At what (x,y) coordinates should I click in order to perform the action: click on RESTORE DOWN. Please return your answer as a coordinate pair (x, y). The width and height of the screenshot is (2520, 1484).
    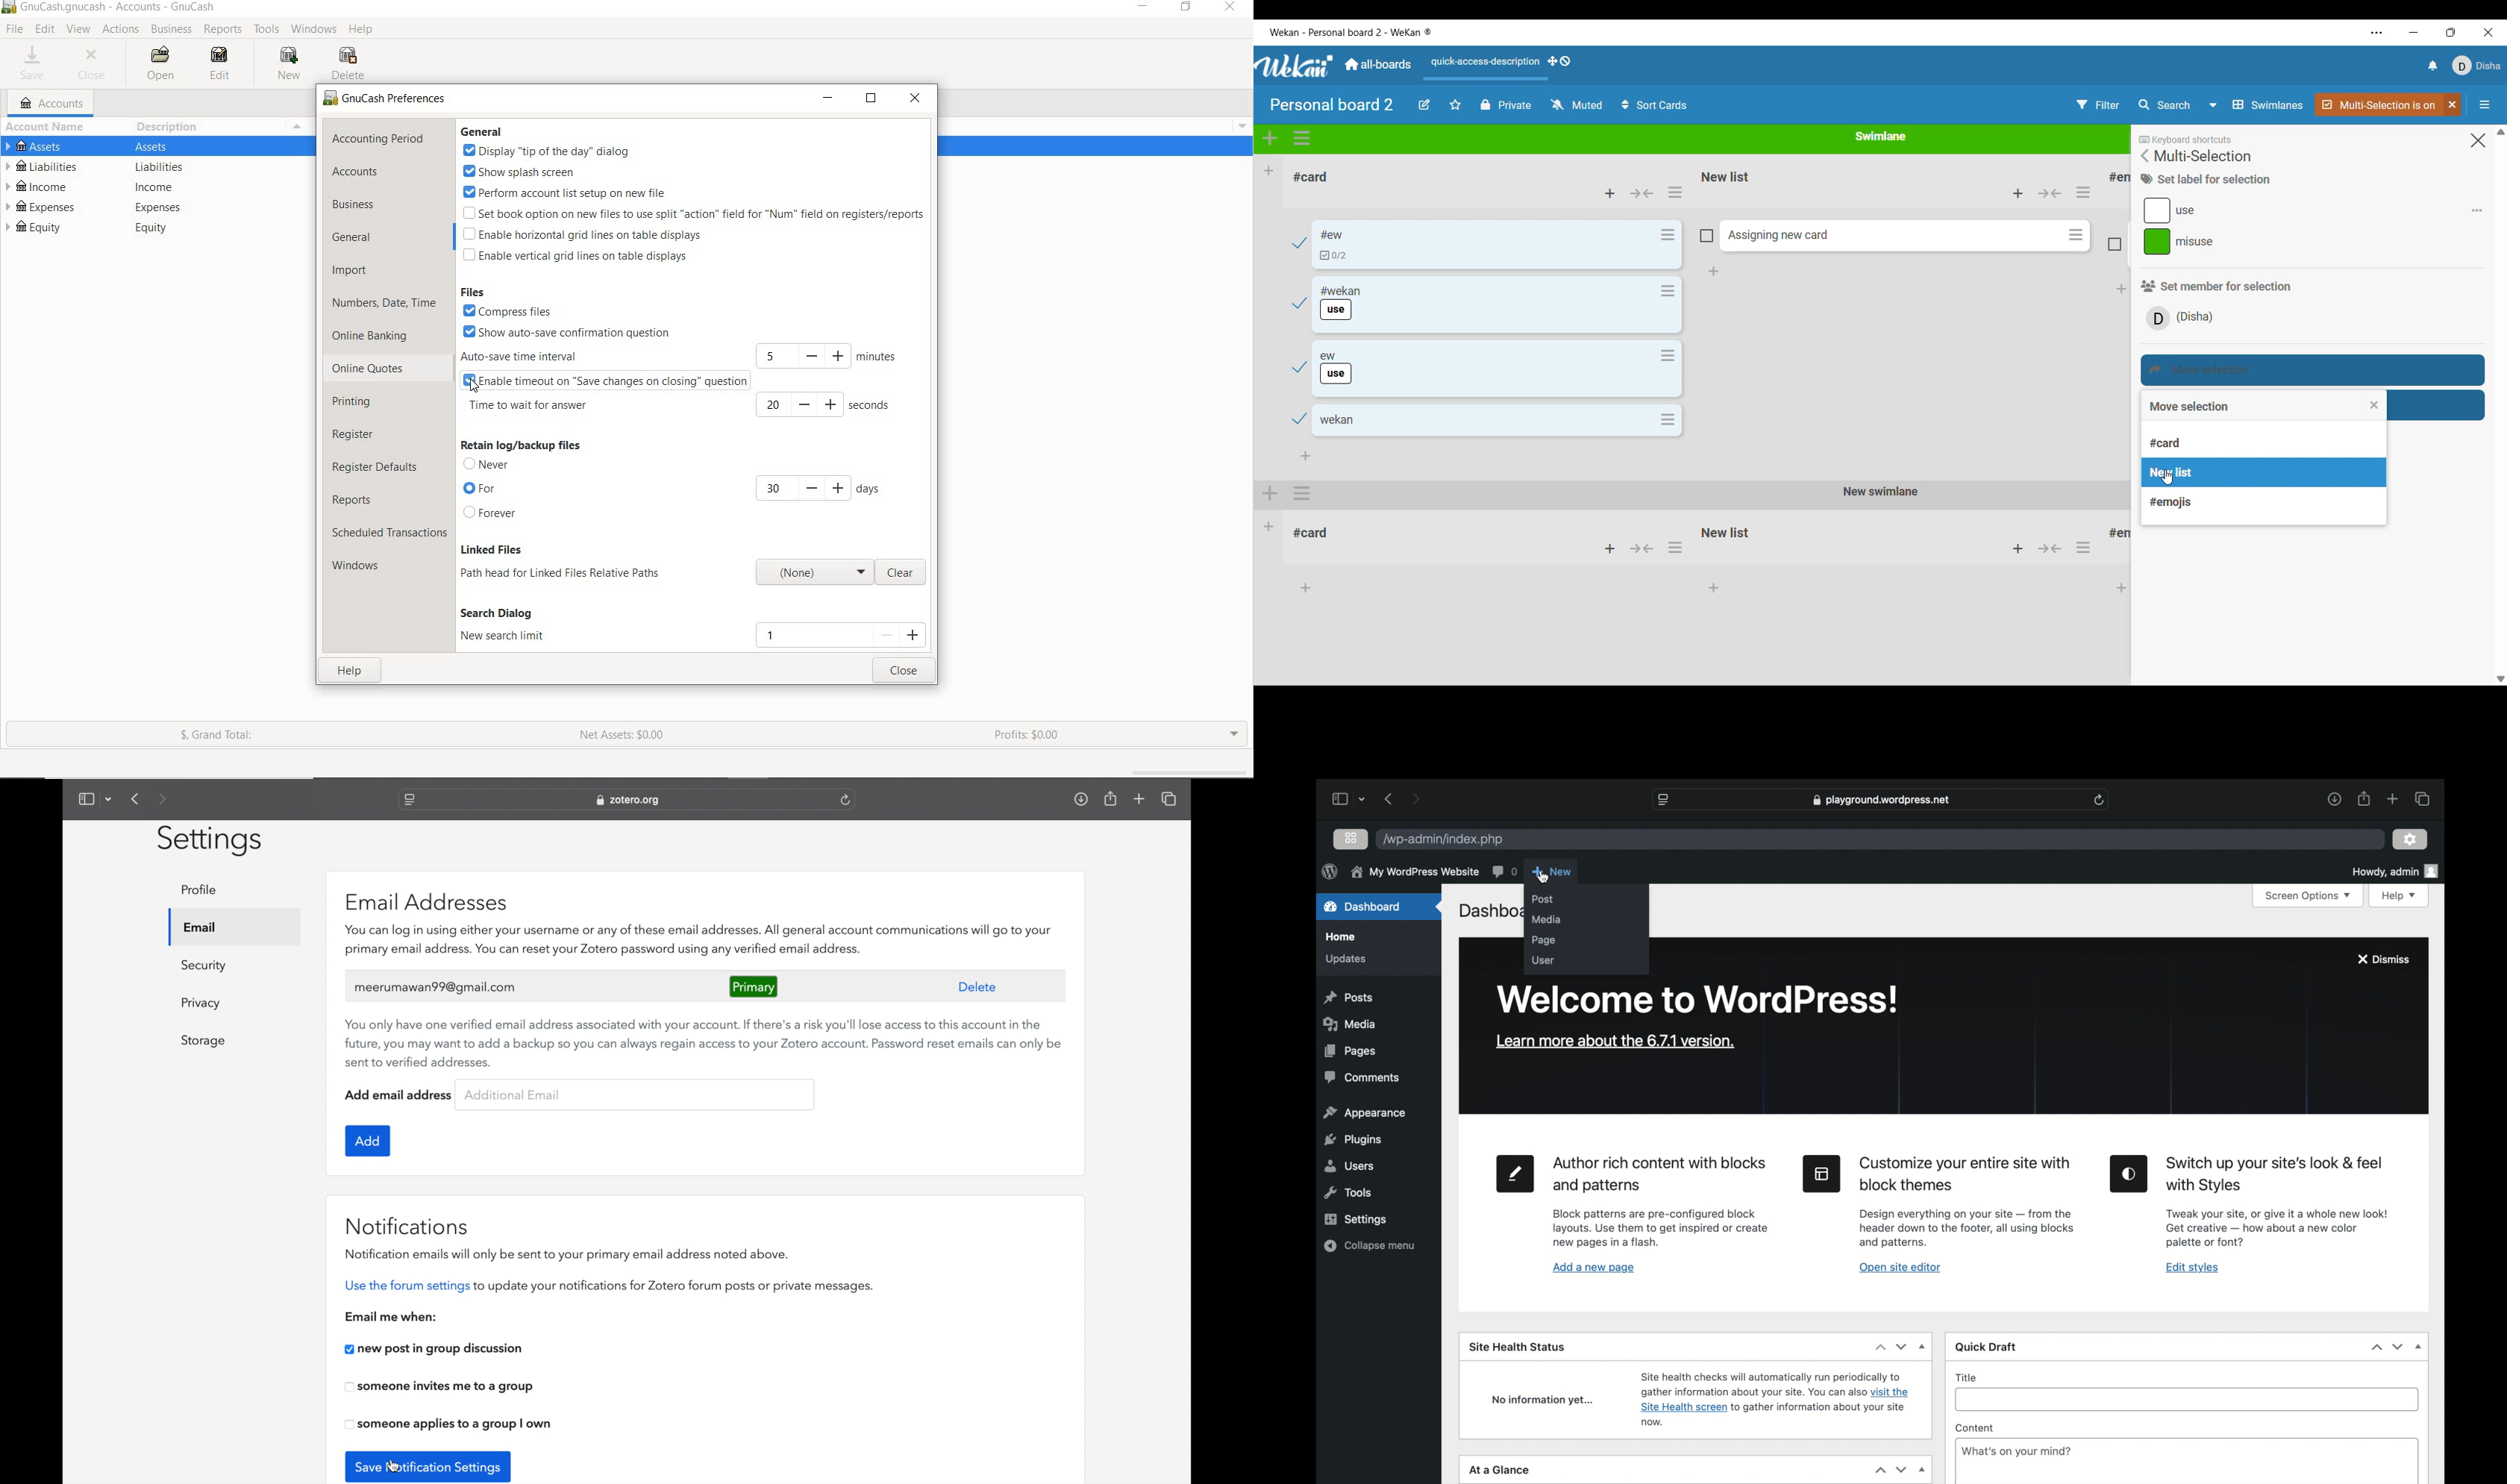
    Looking at the image, I should click on (1186, 10).